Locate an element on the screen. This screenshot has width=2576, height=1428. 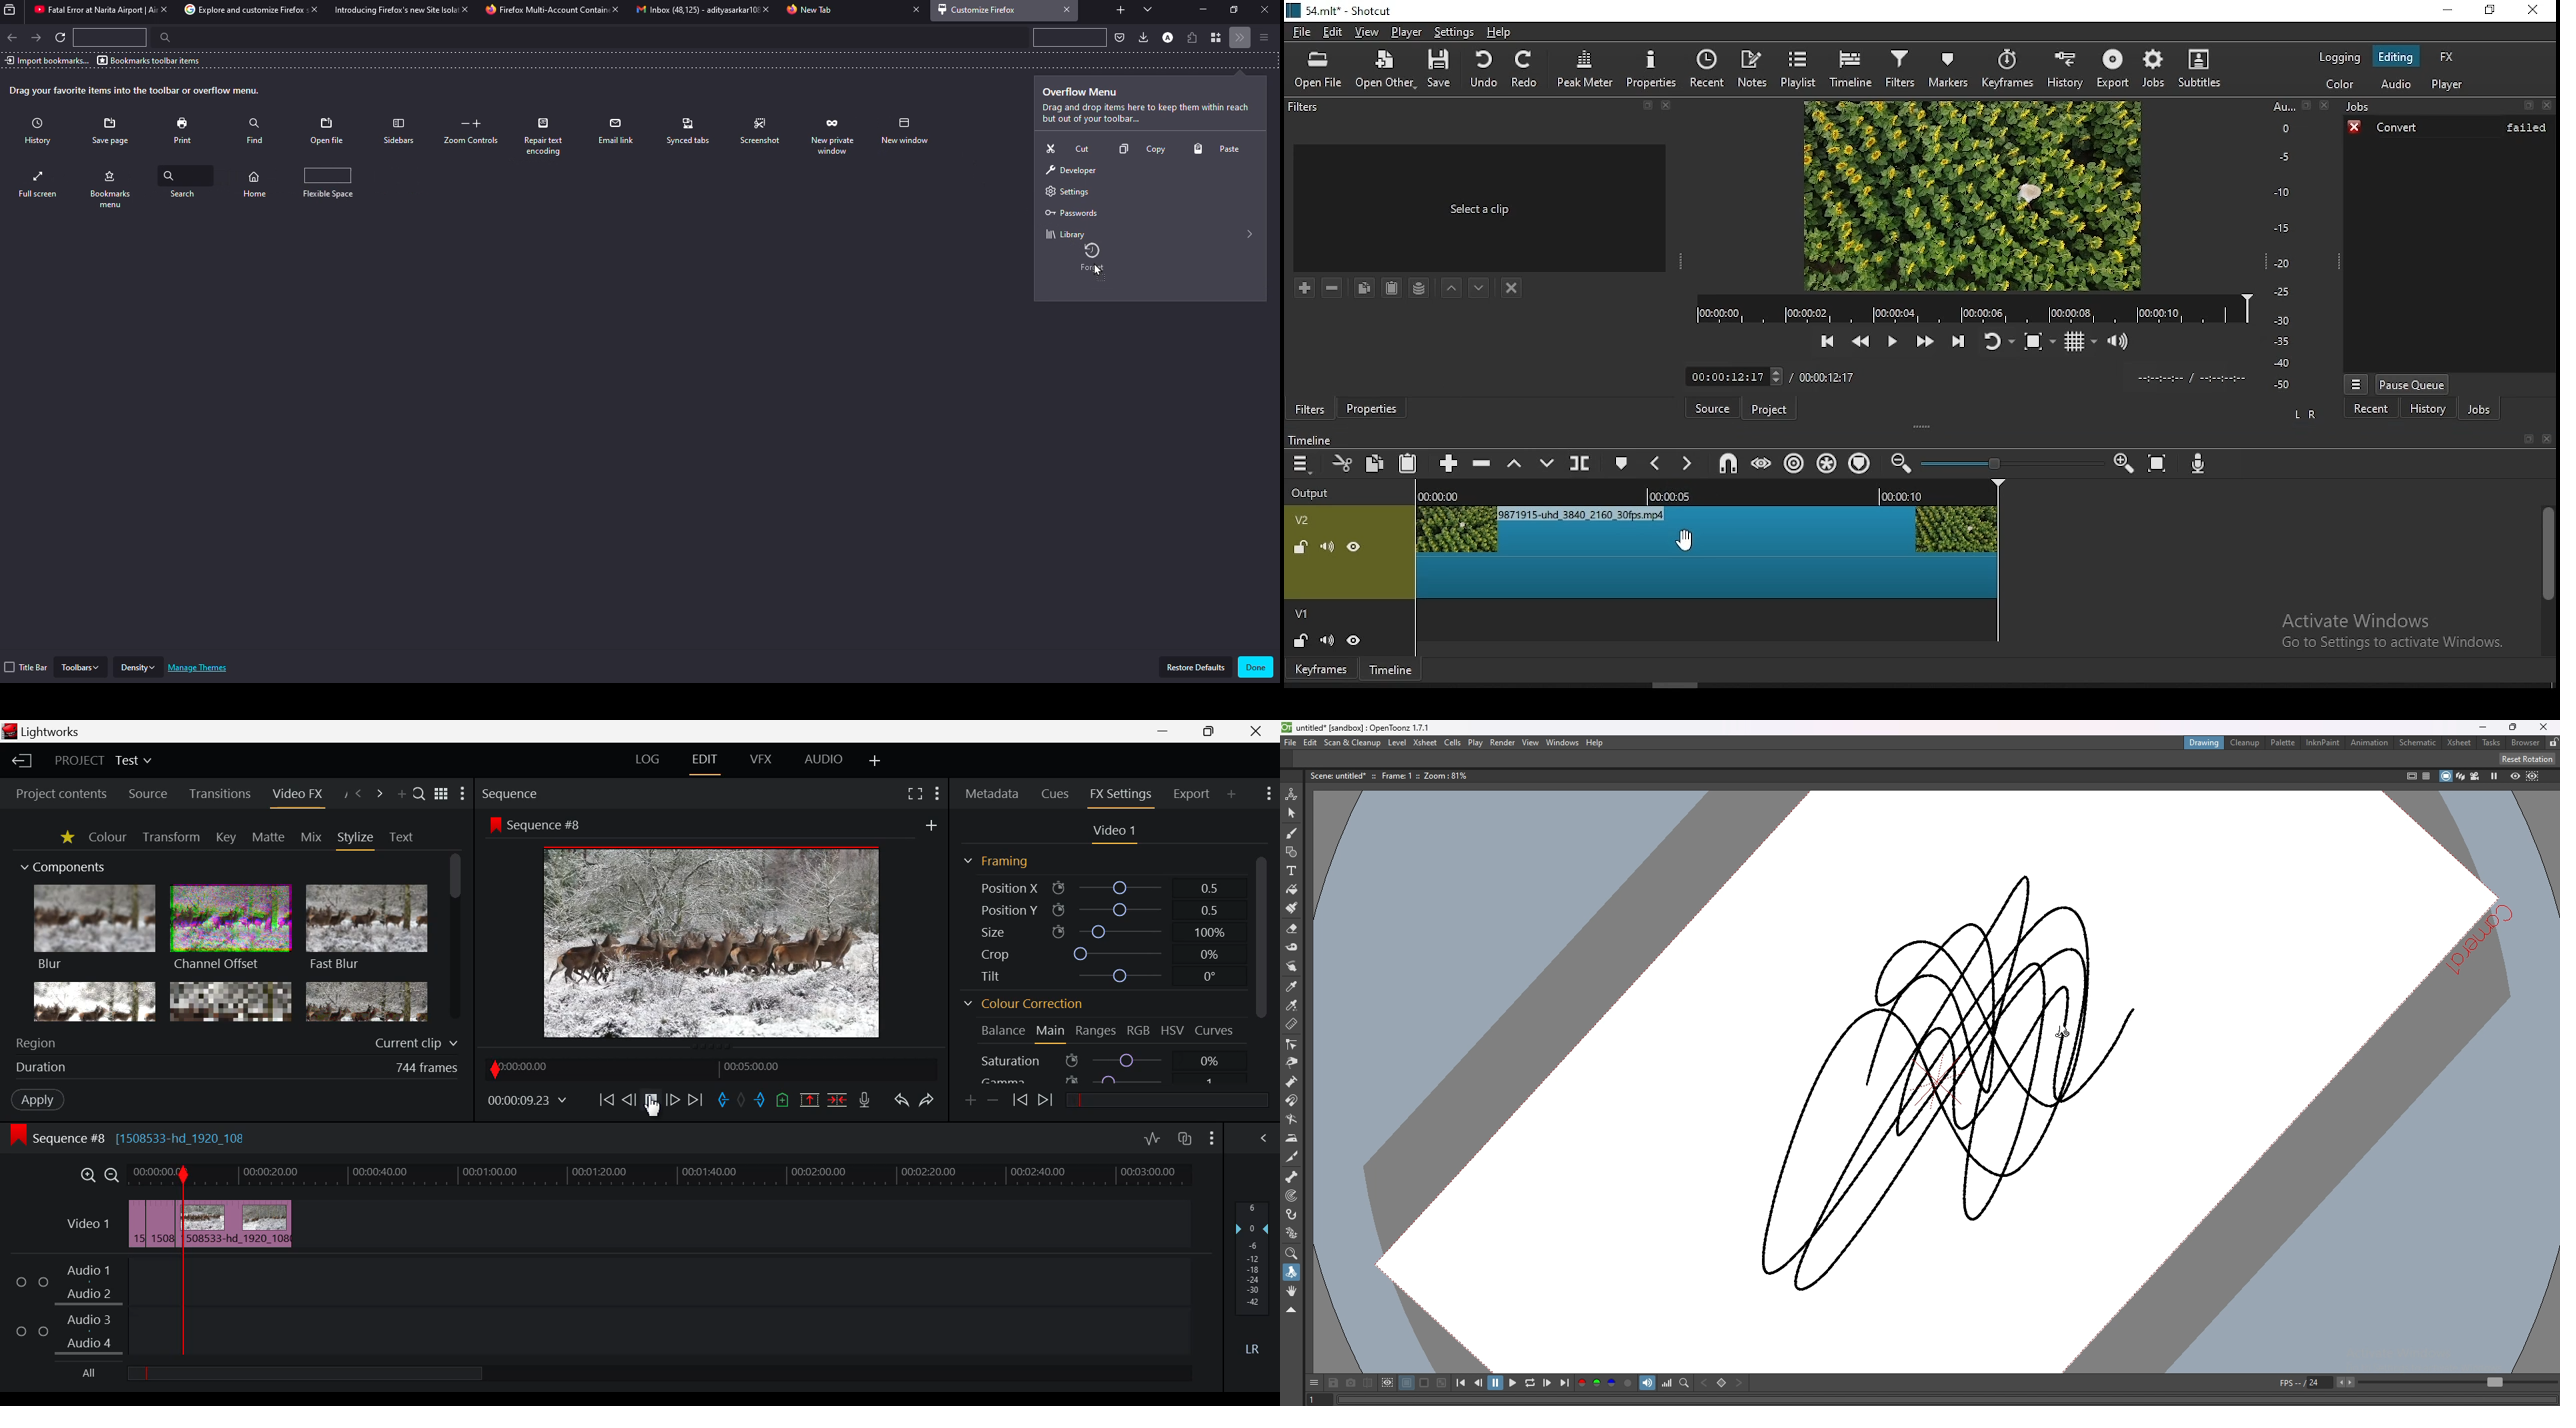
Scroll Bar is located at coordinates (1261, 966).